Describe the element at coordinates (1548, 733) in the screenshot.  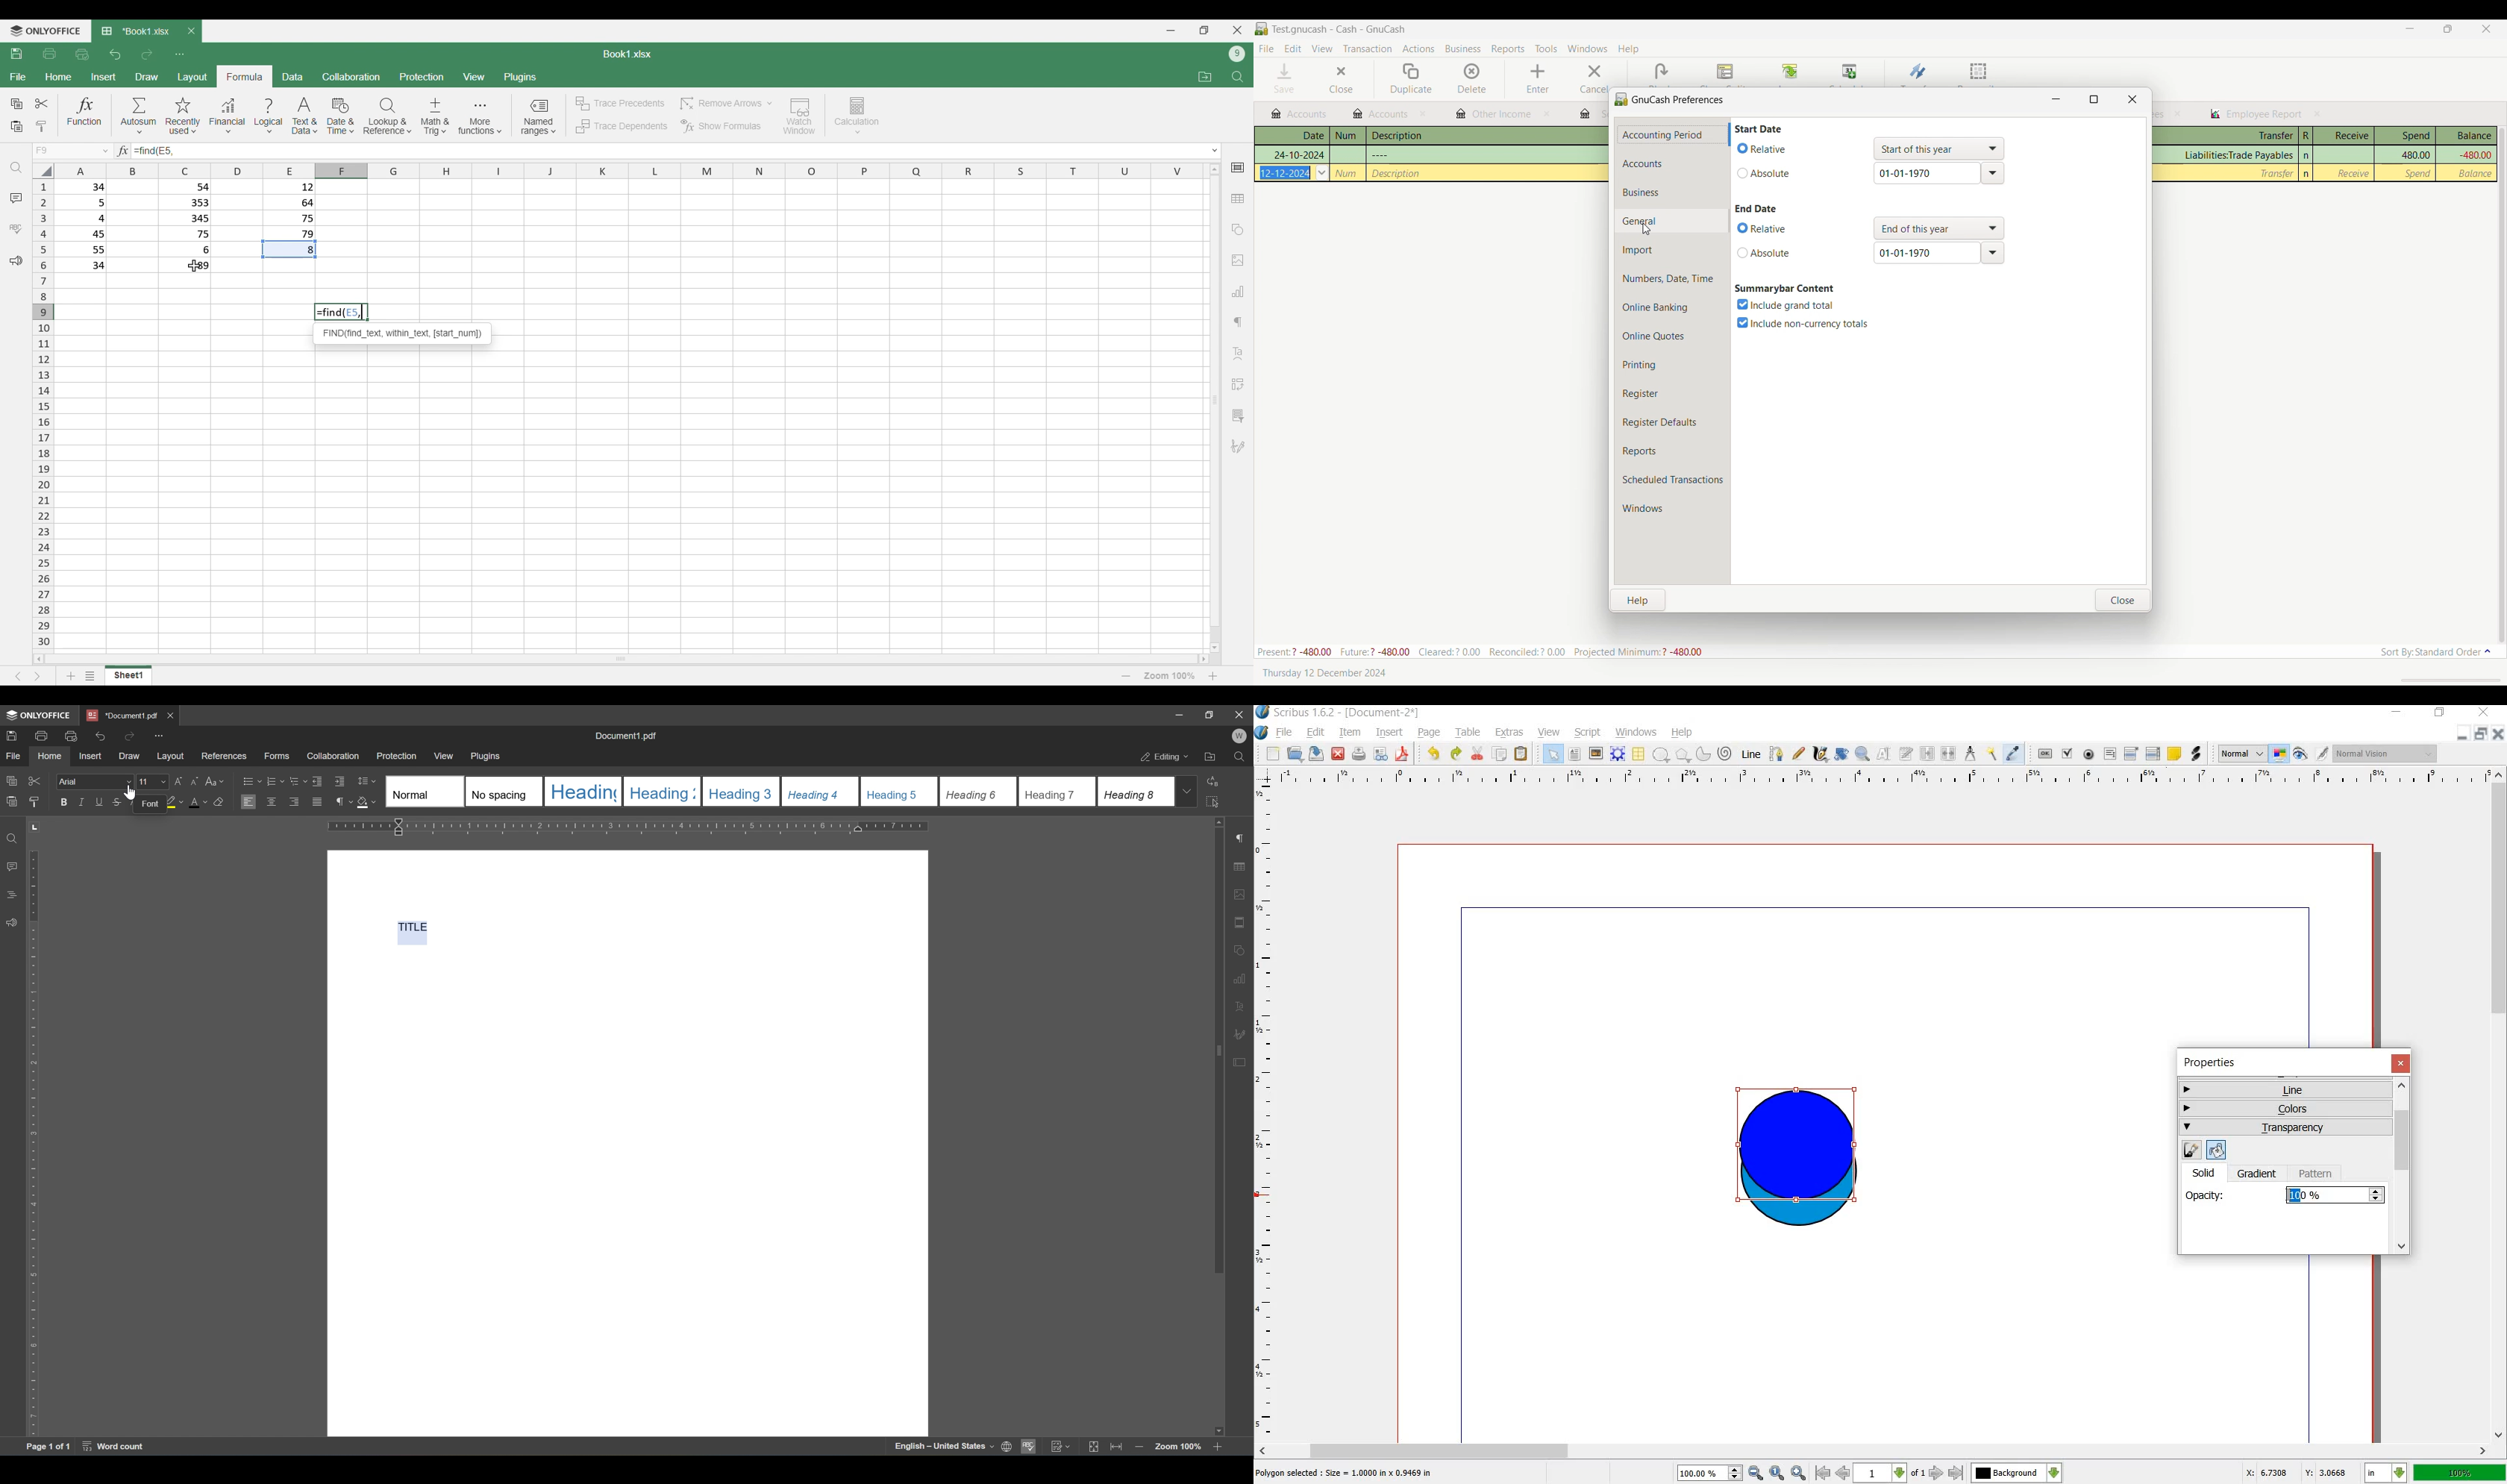
I see `view` at that location.